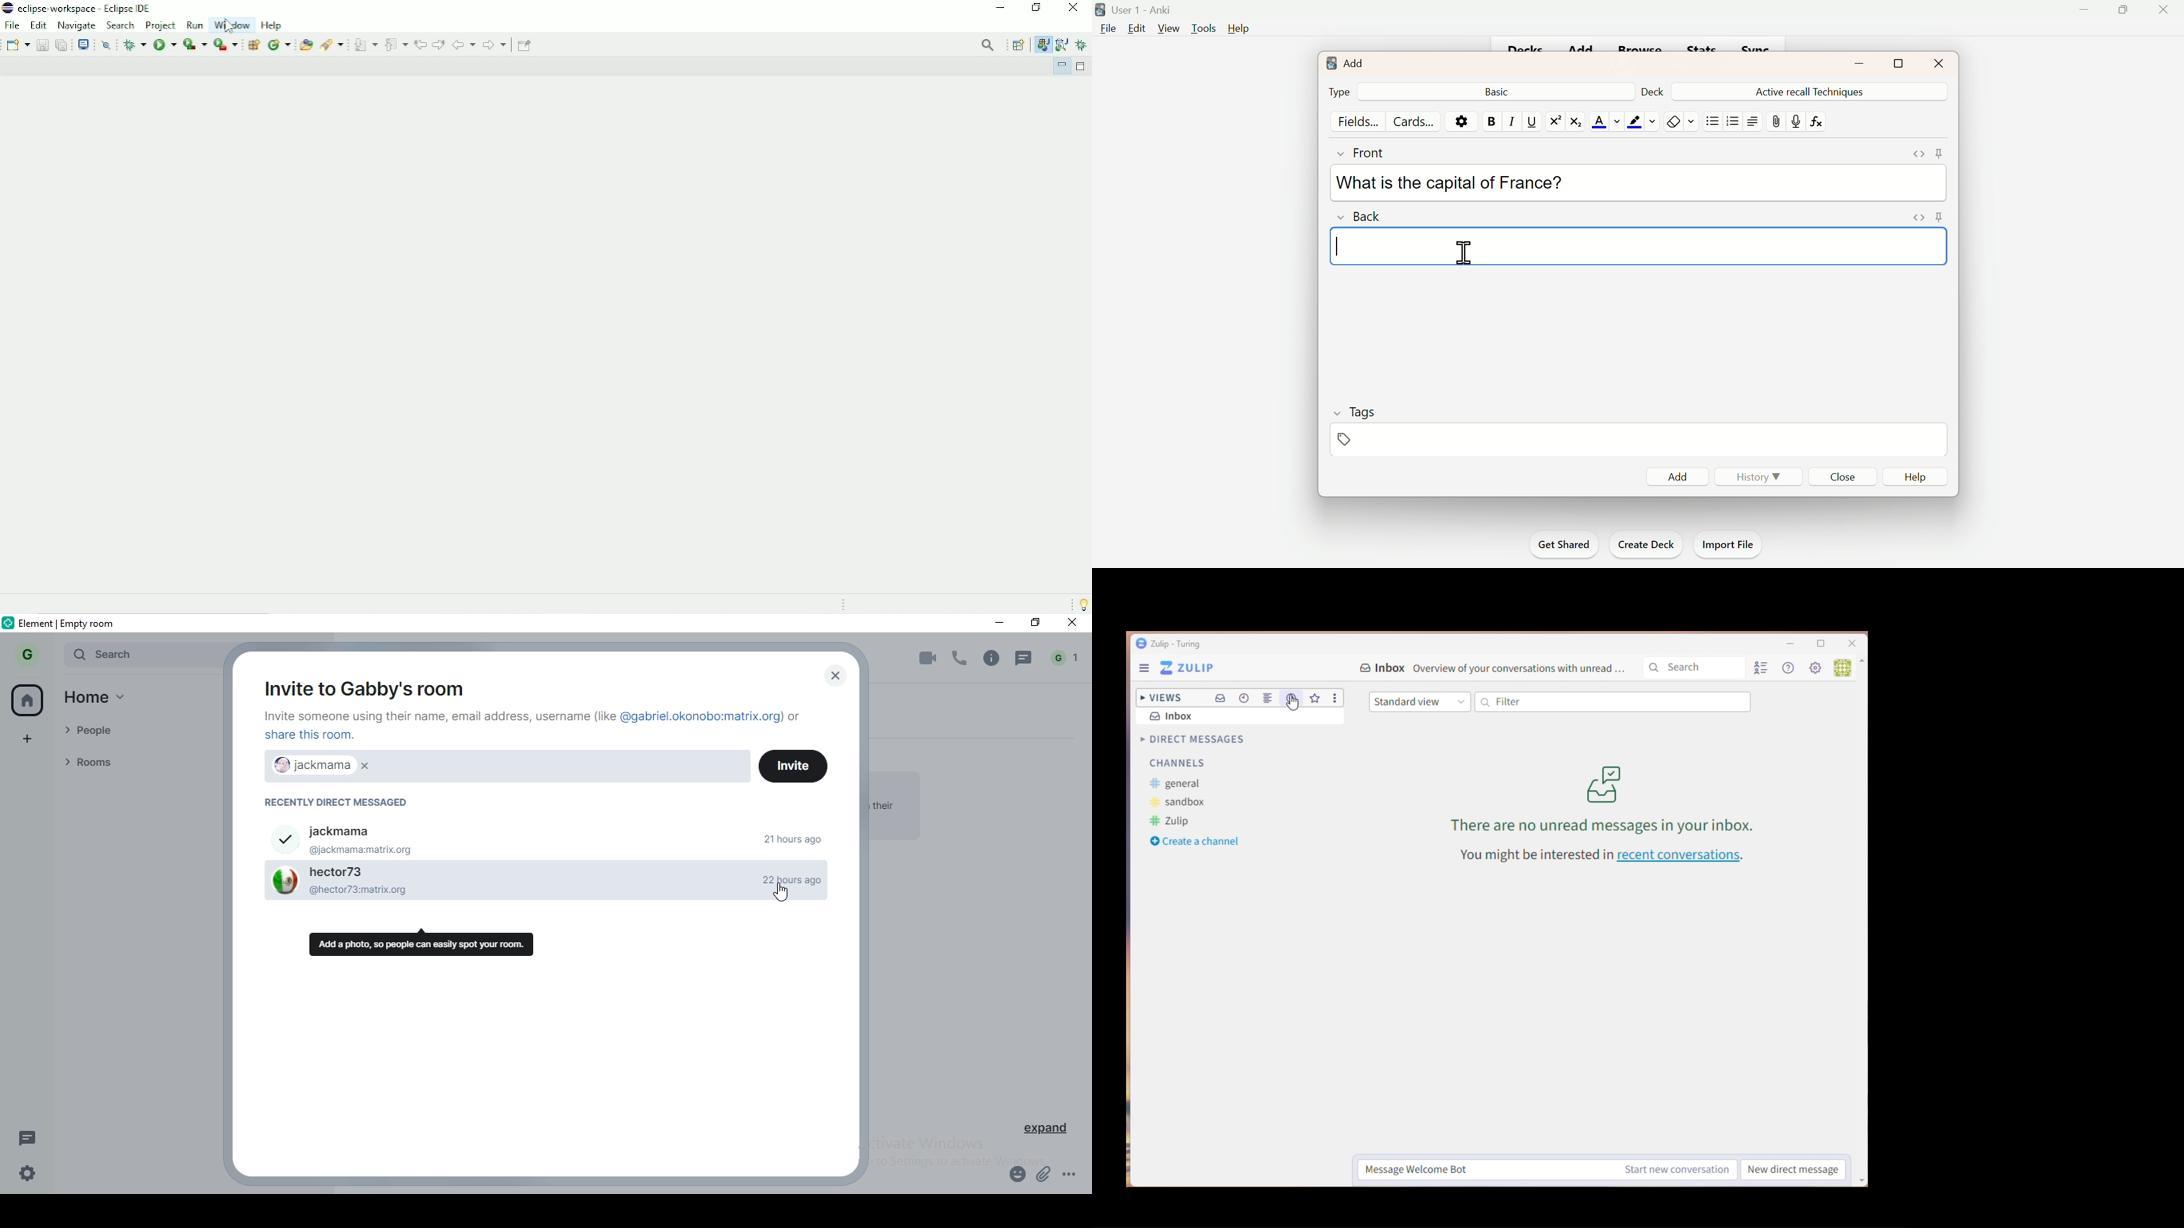 This screenshot has width=2184, height=1232. I want to click on expand, so click(1047, 1131).